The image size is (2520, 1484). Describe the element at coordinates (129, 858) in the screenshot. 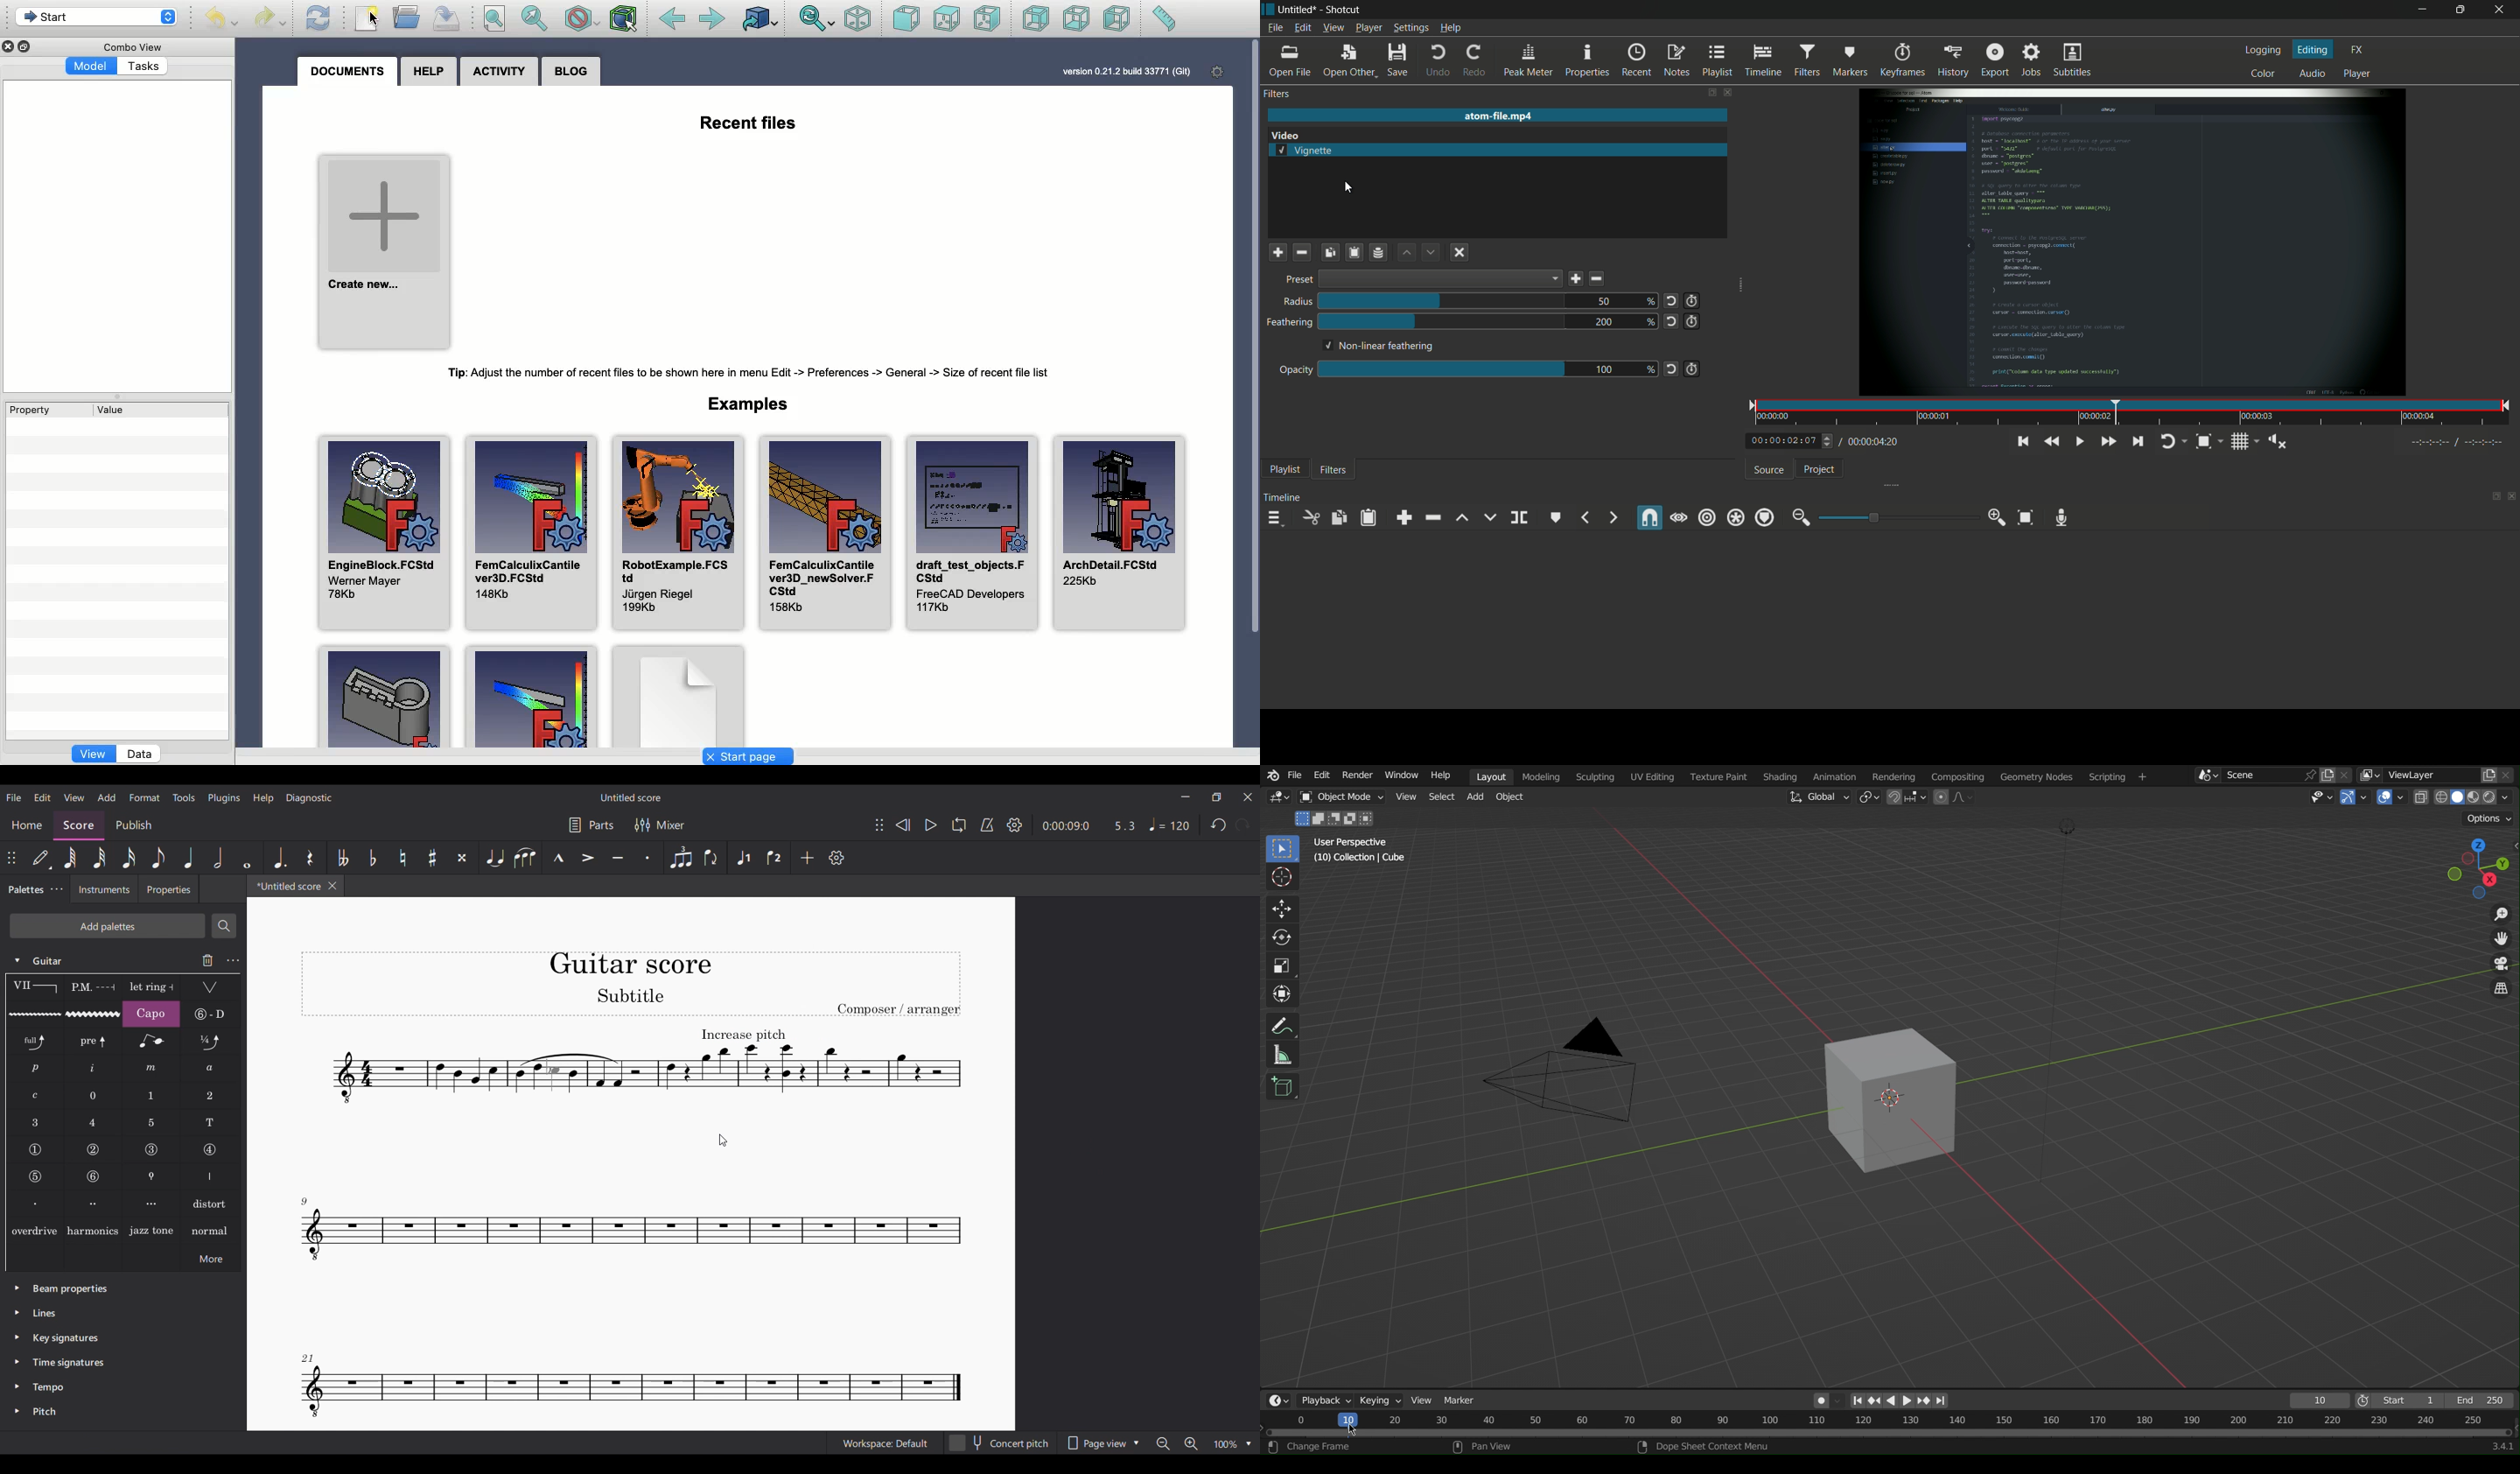

I see `16th note` at that location.